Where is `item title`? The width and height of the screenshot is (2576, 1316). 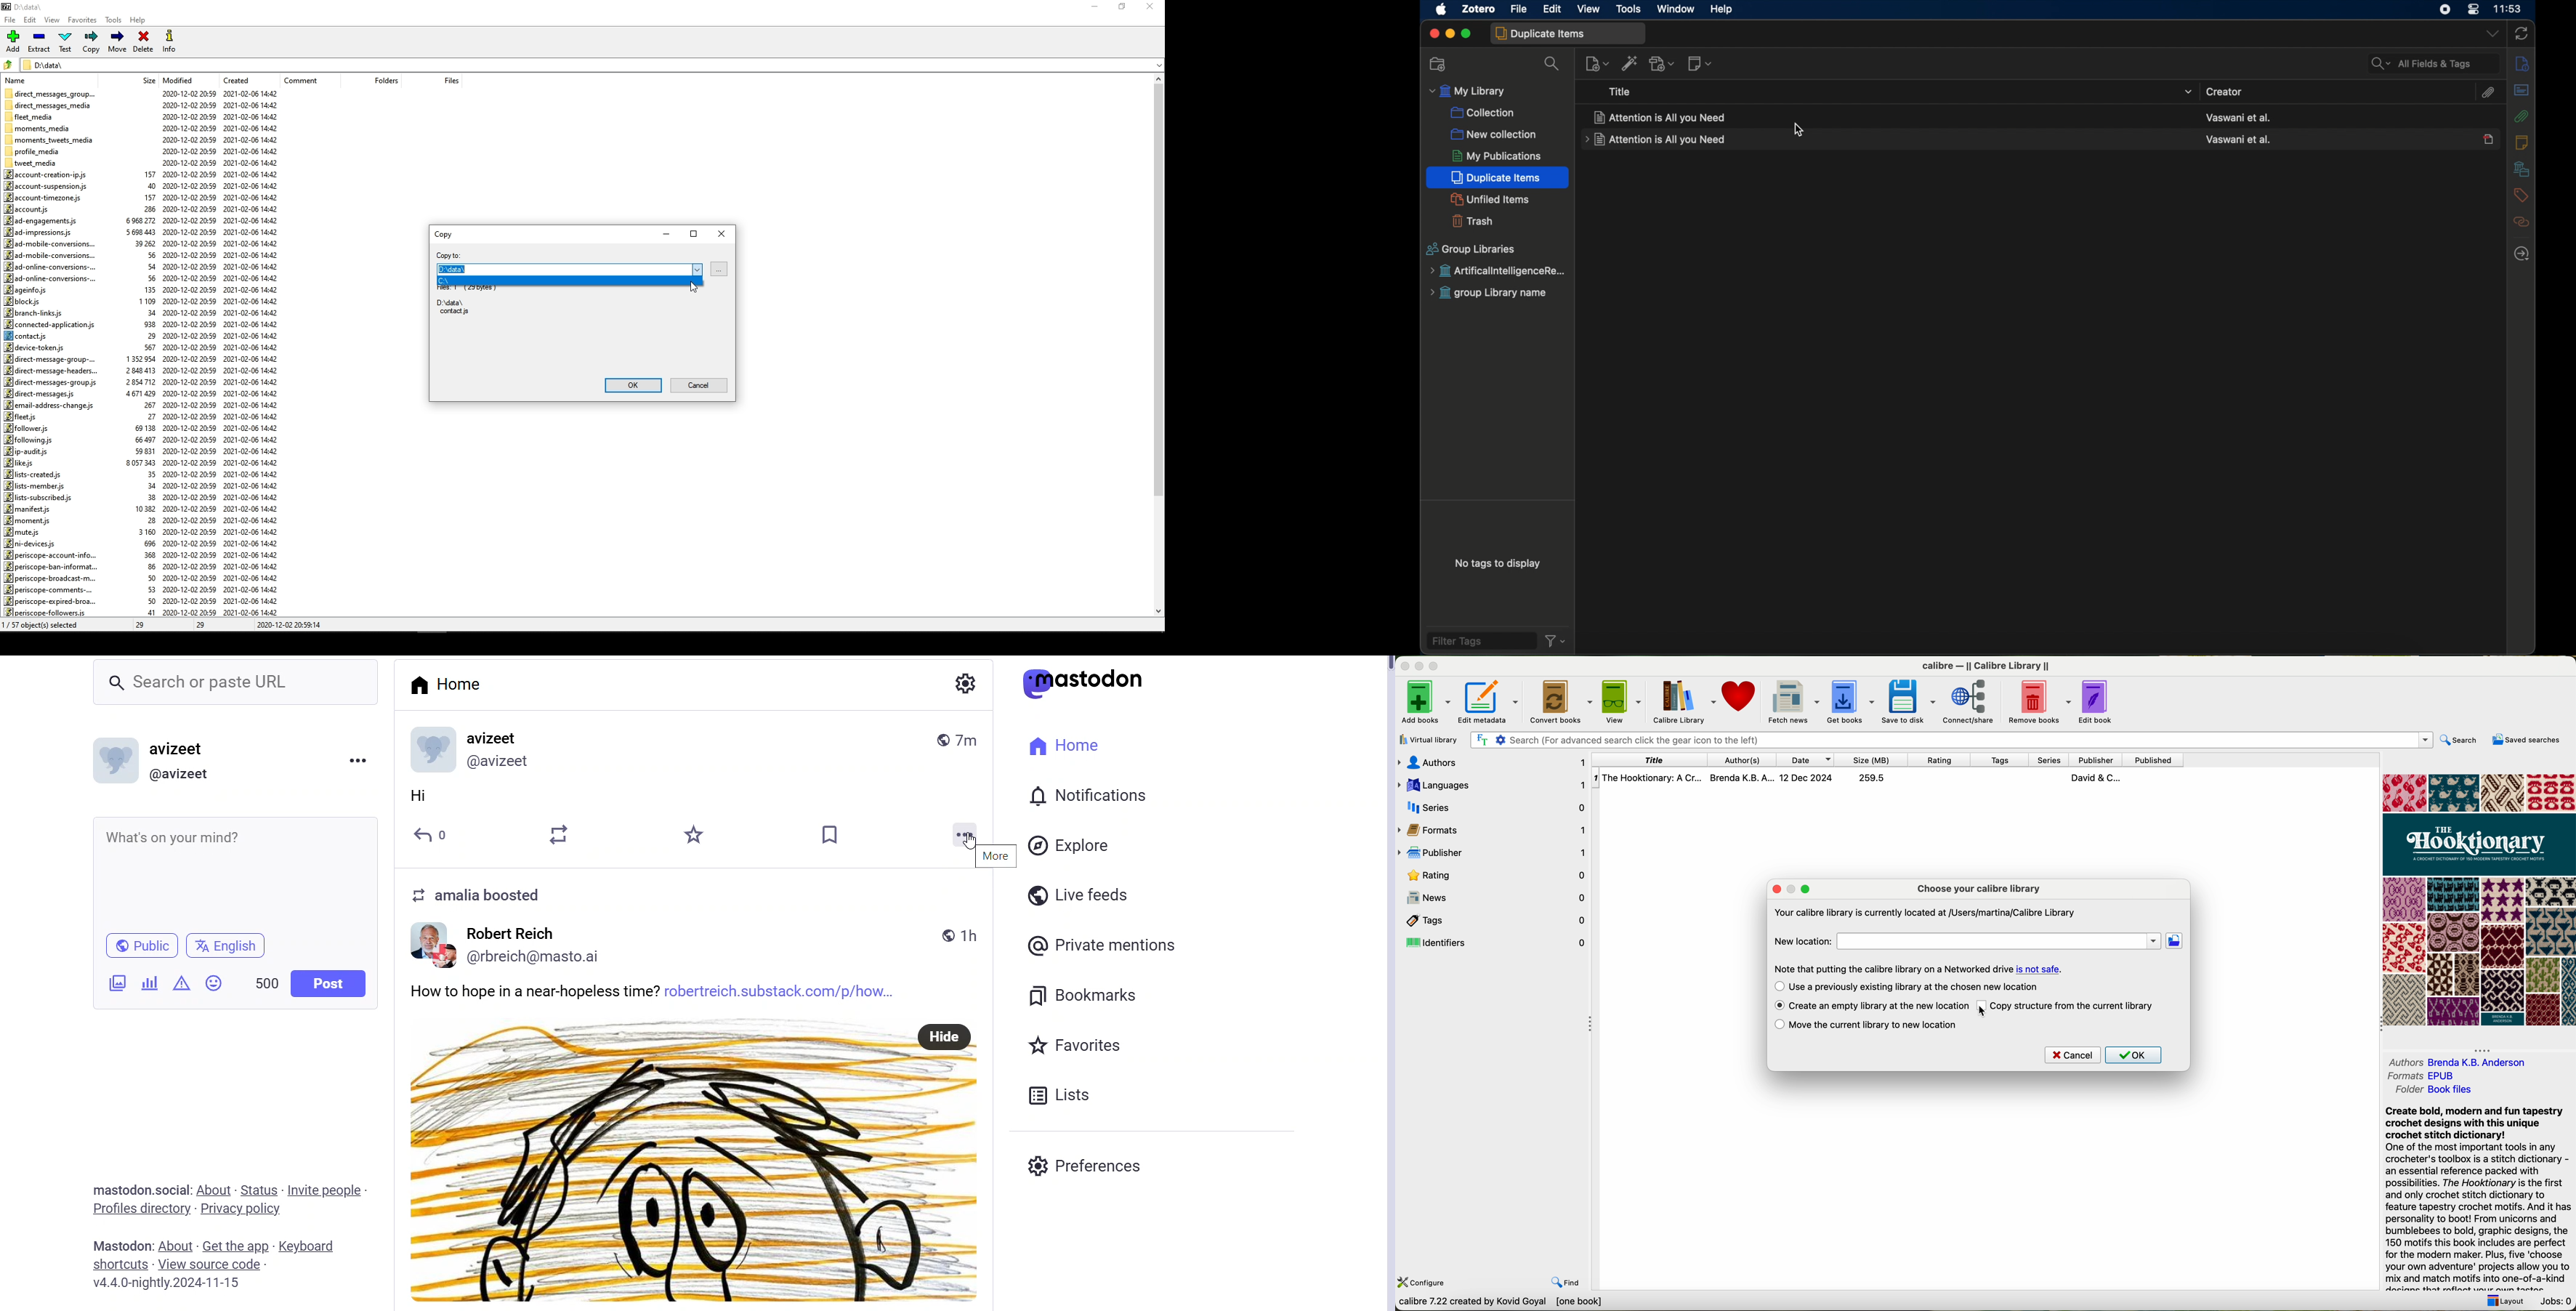
item title is located at coordinates (1656, 141).